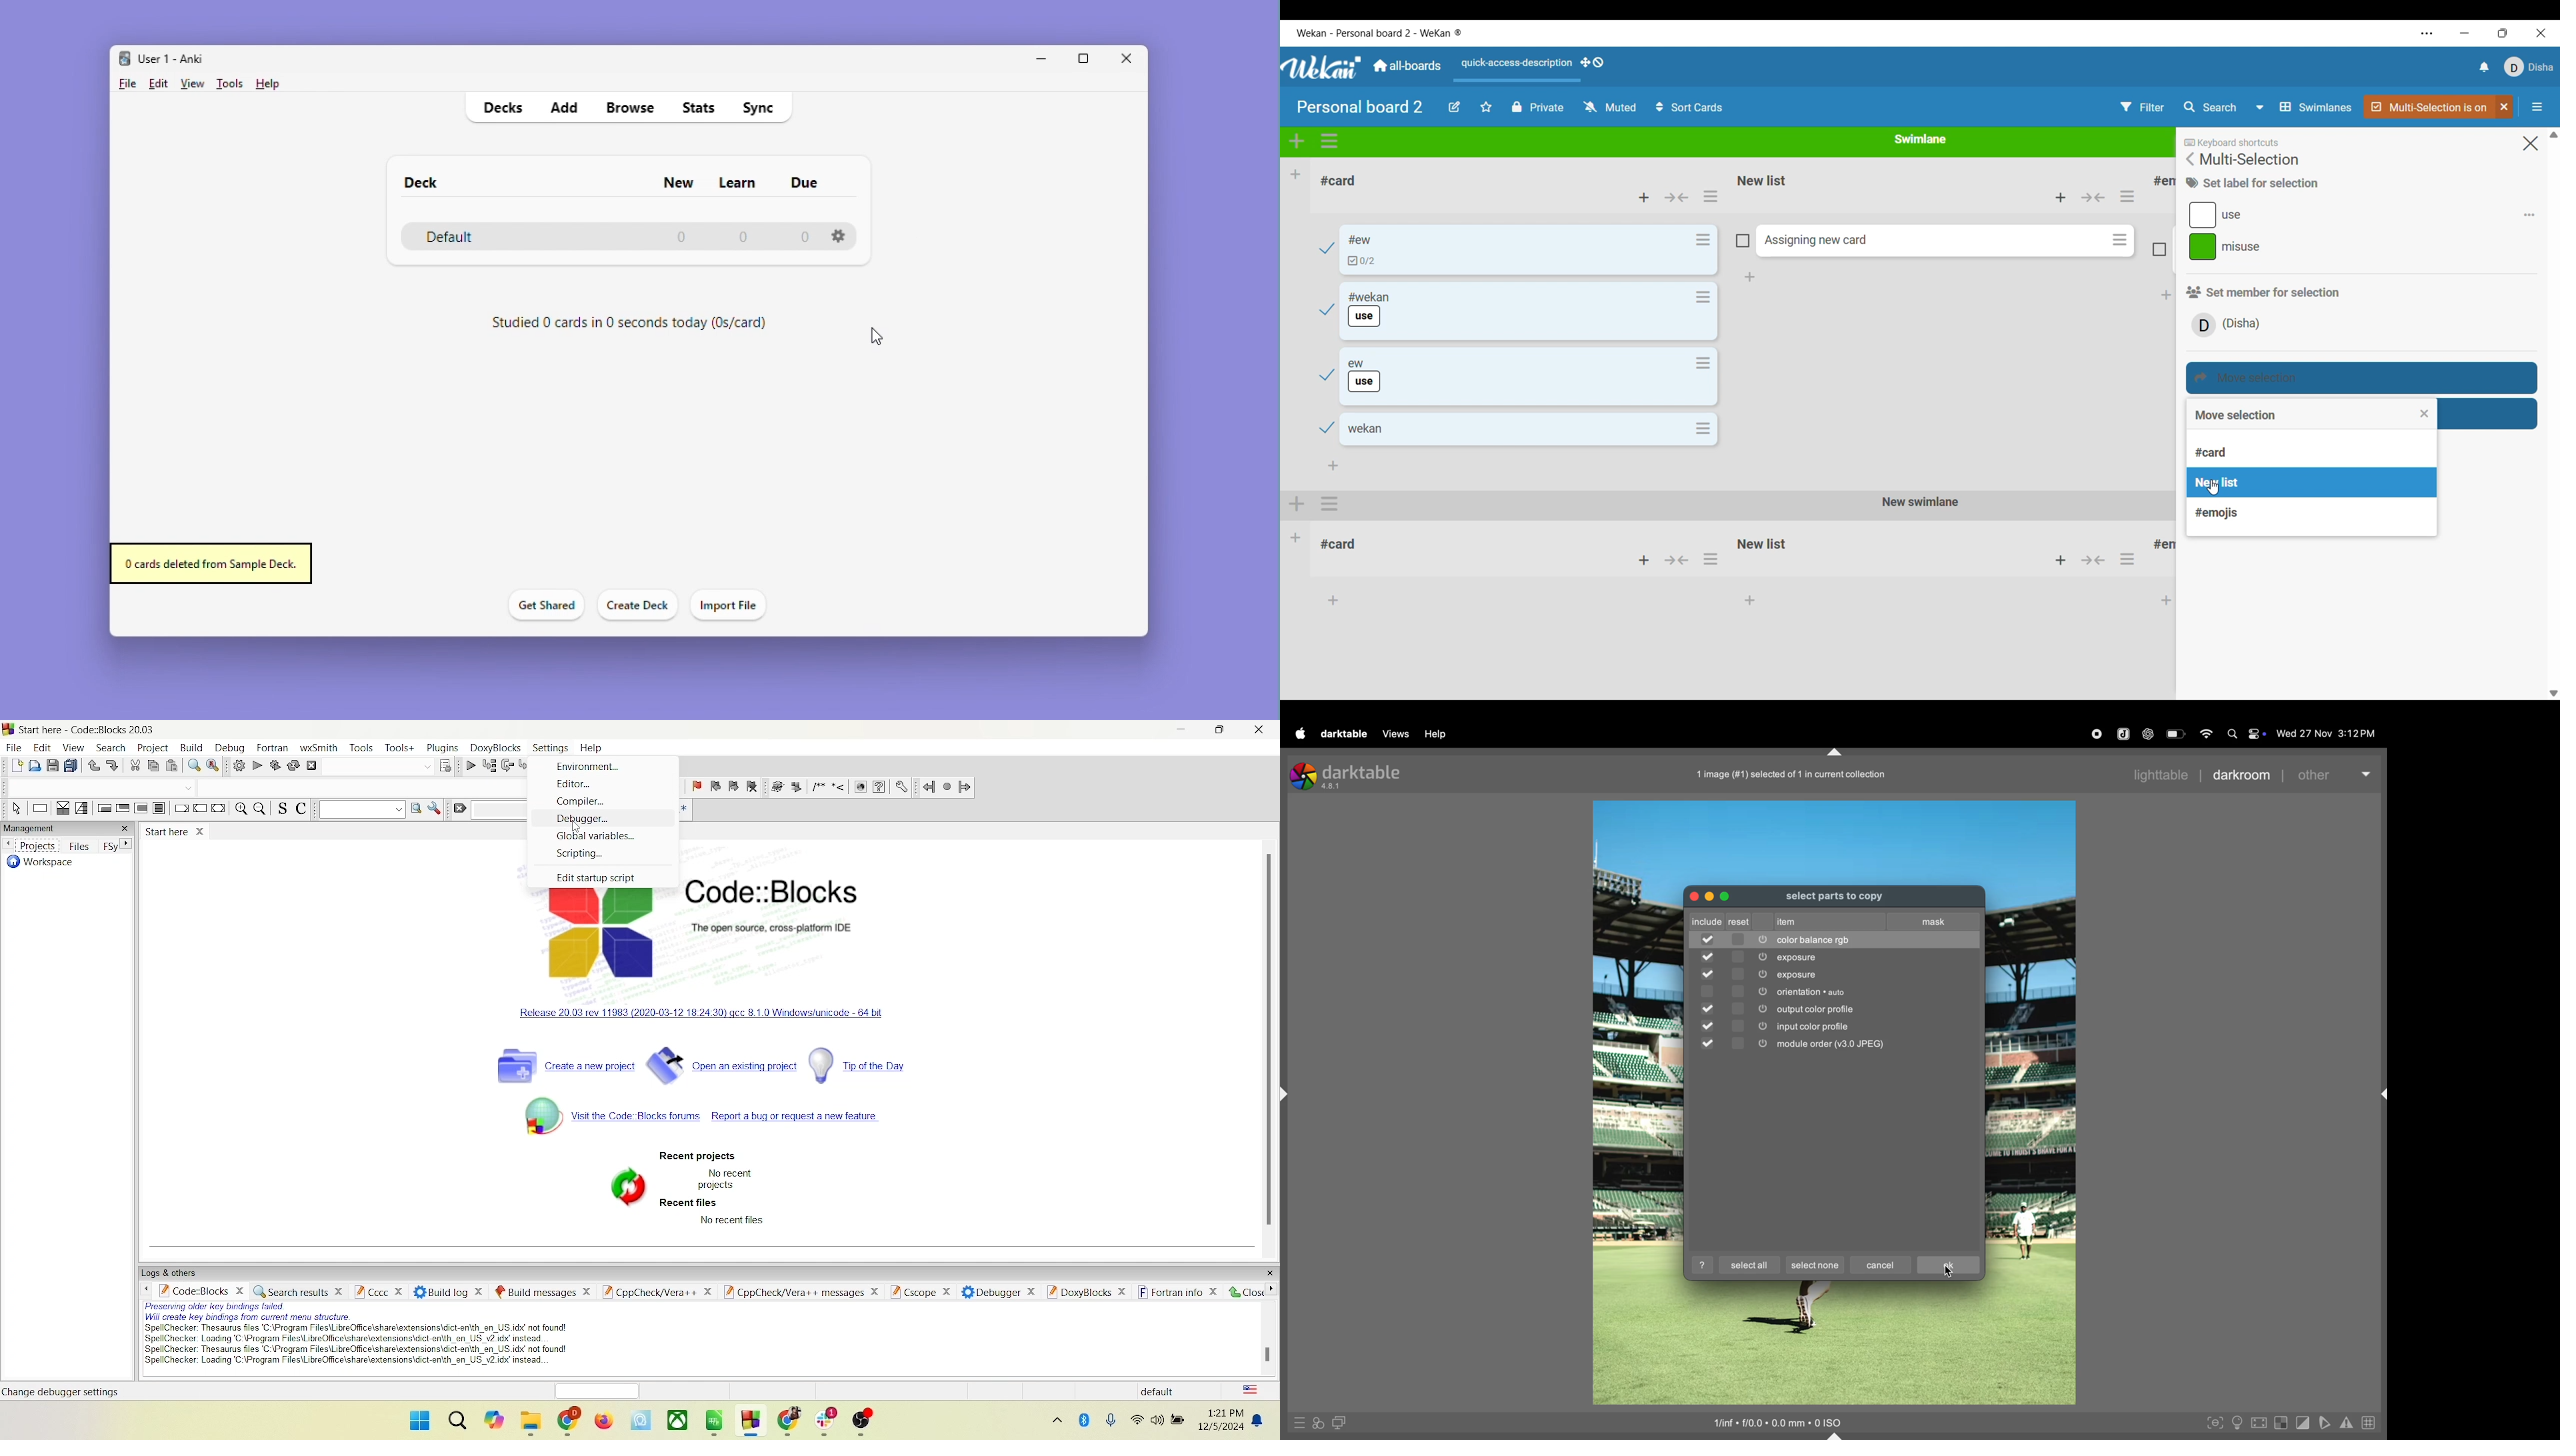 This screenshot has height=1456, width=2576. What do you see at coordinates (2338, 486) in the screenshot?
I see `List highlighted by cursor` at bounding box center [2338, 486].